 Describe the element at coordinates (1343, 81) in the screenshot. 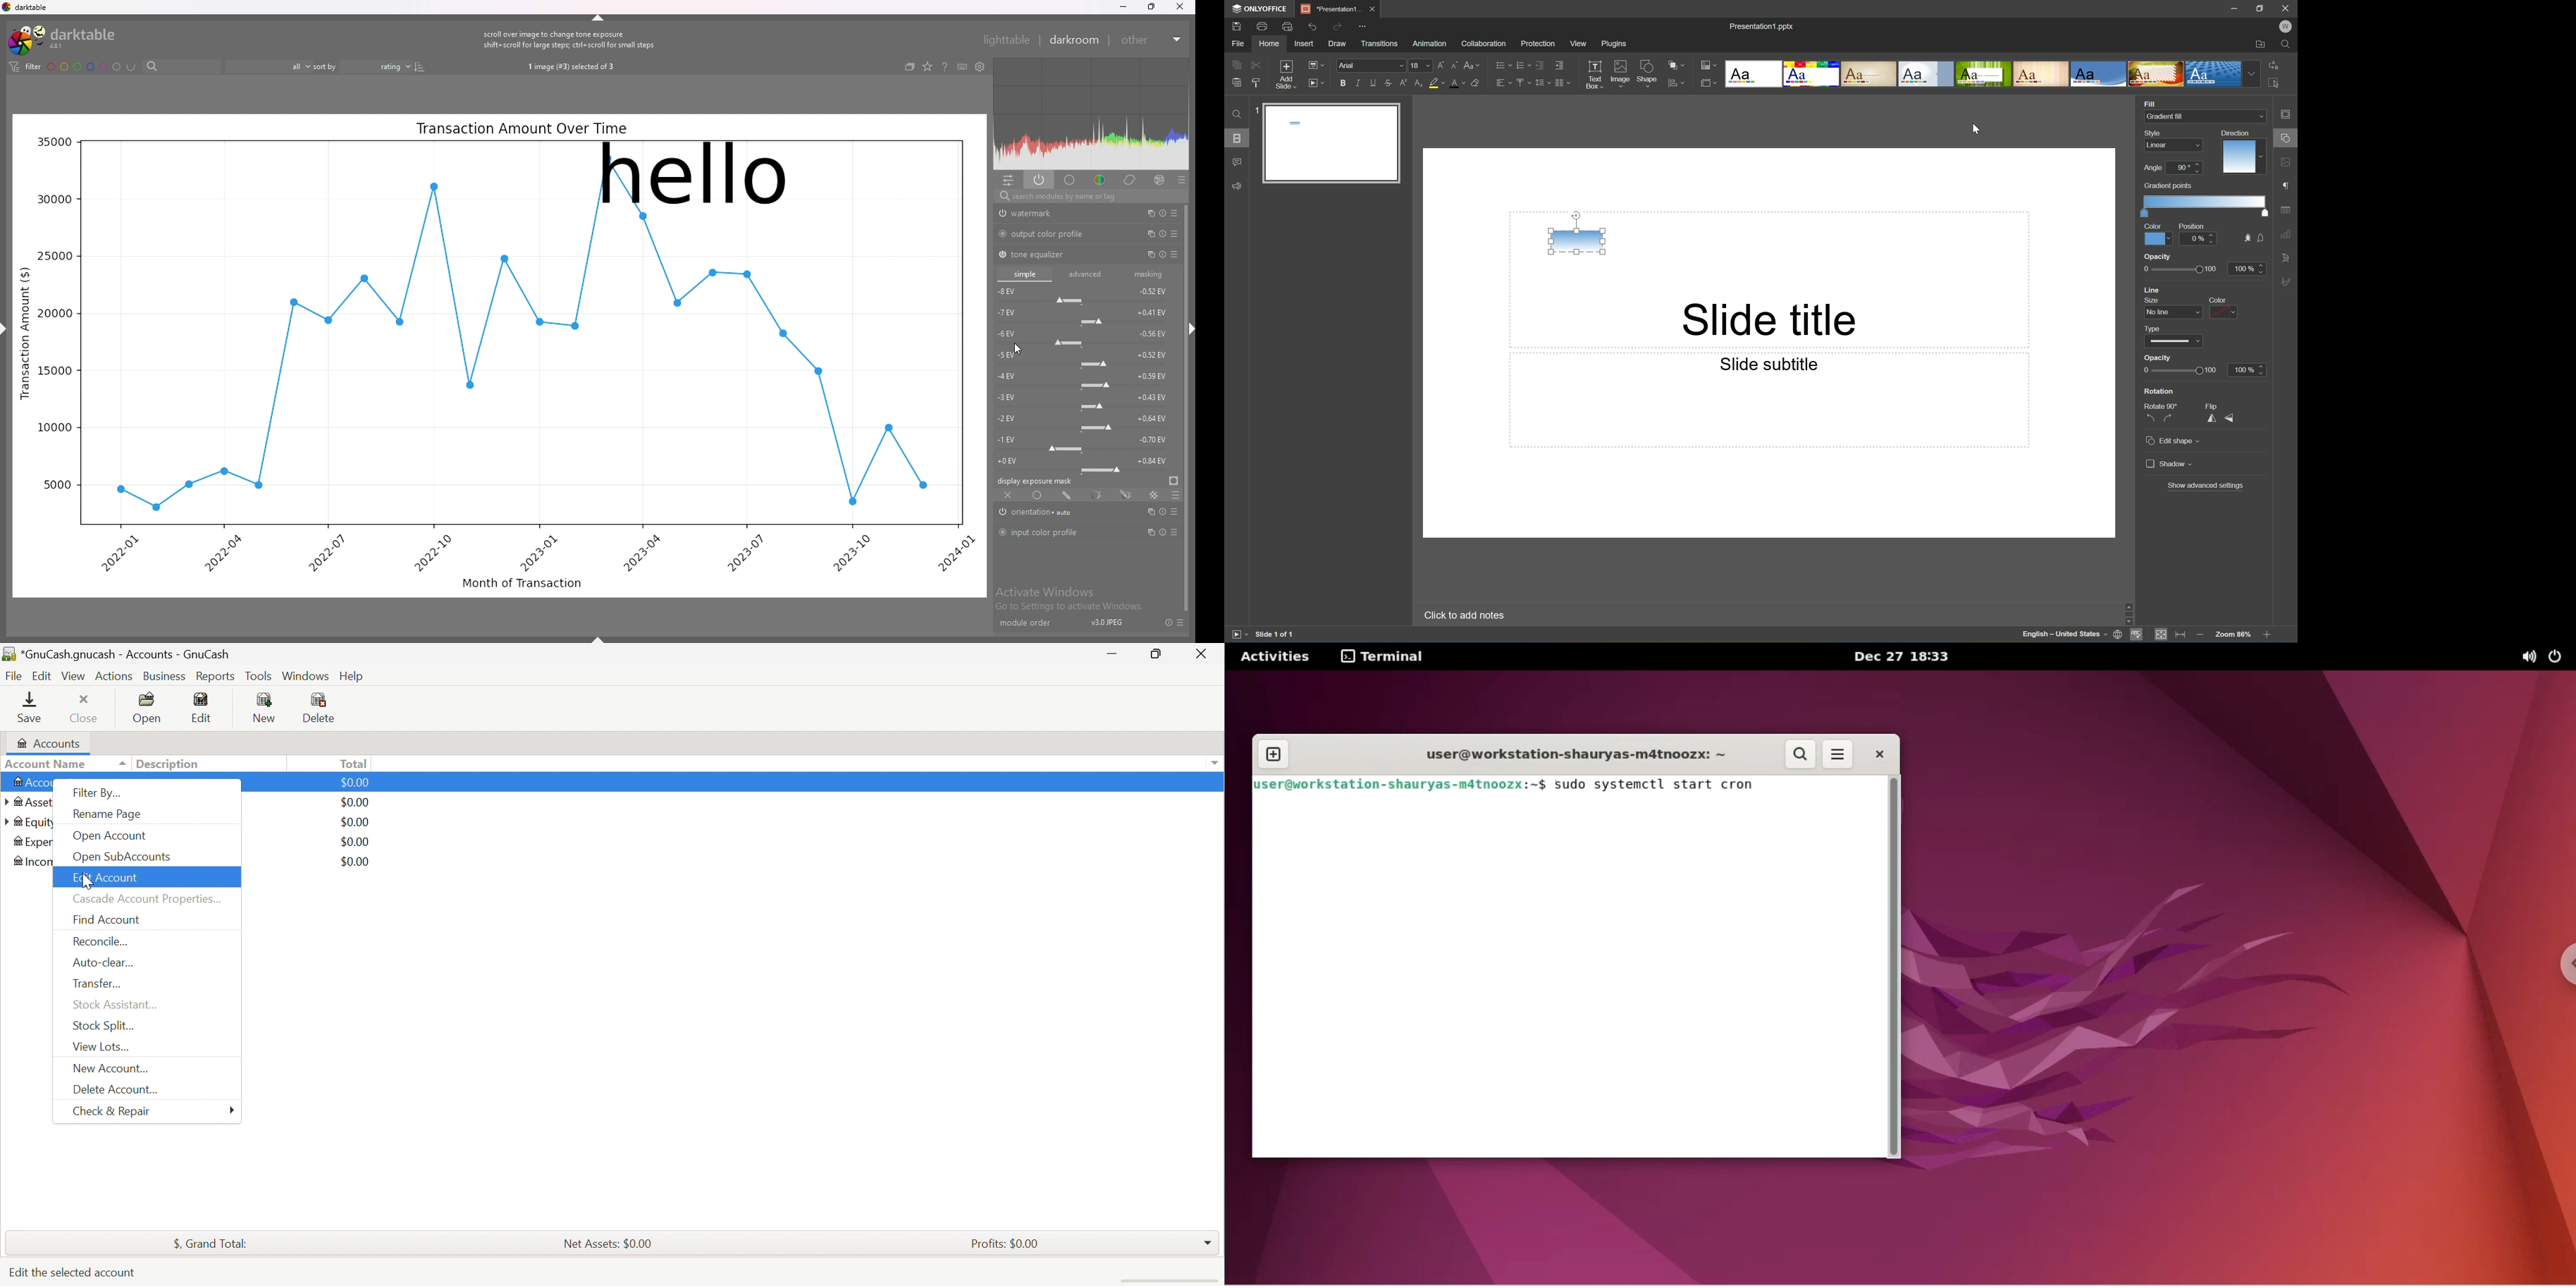

I see `Bold` at that location.